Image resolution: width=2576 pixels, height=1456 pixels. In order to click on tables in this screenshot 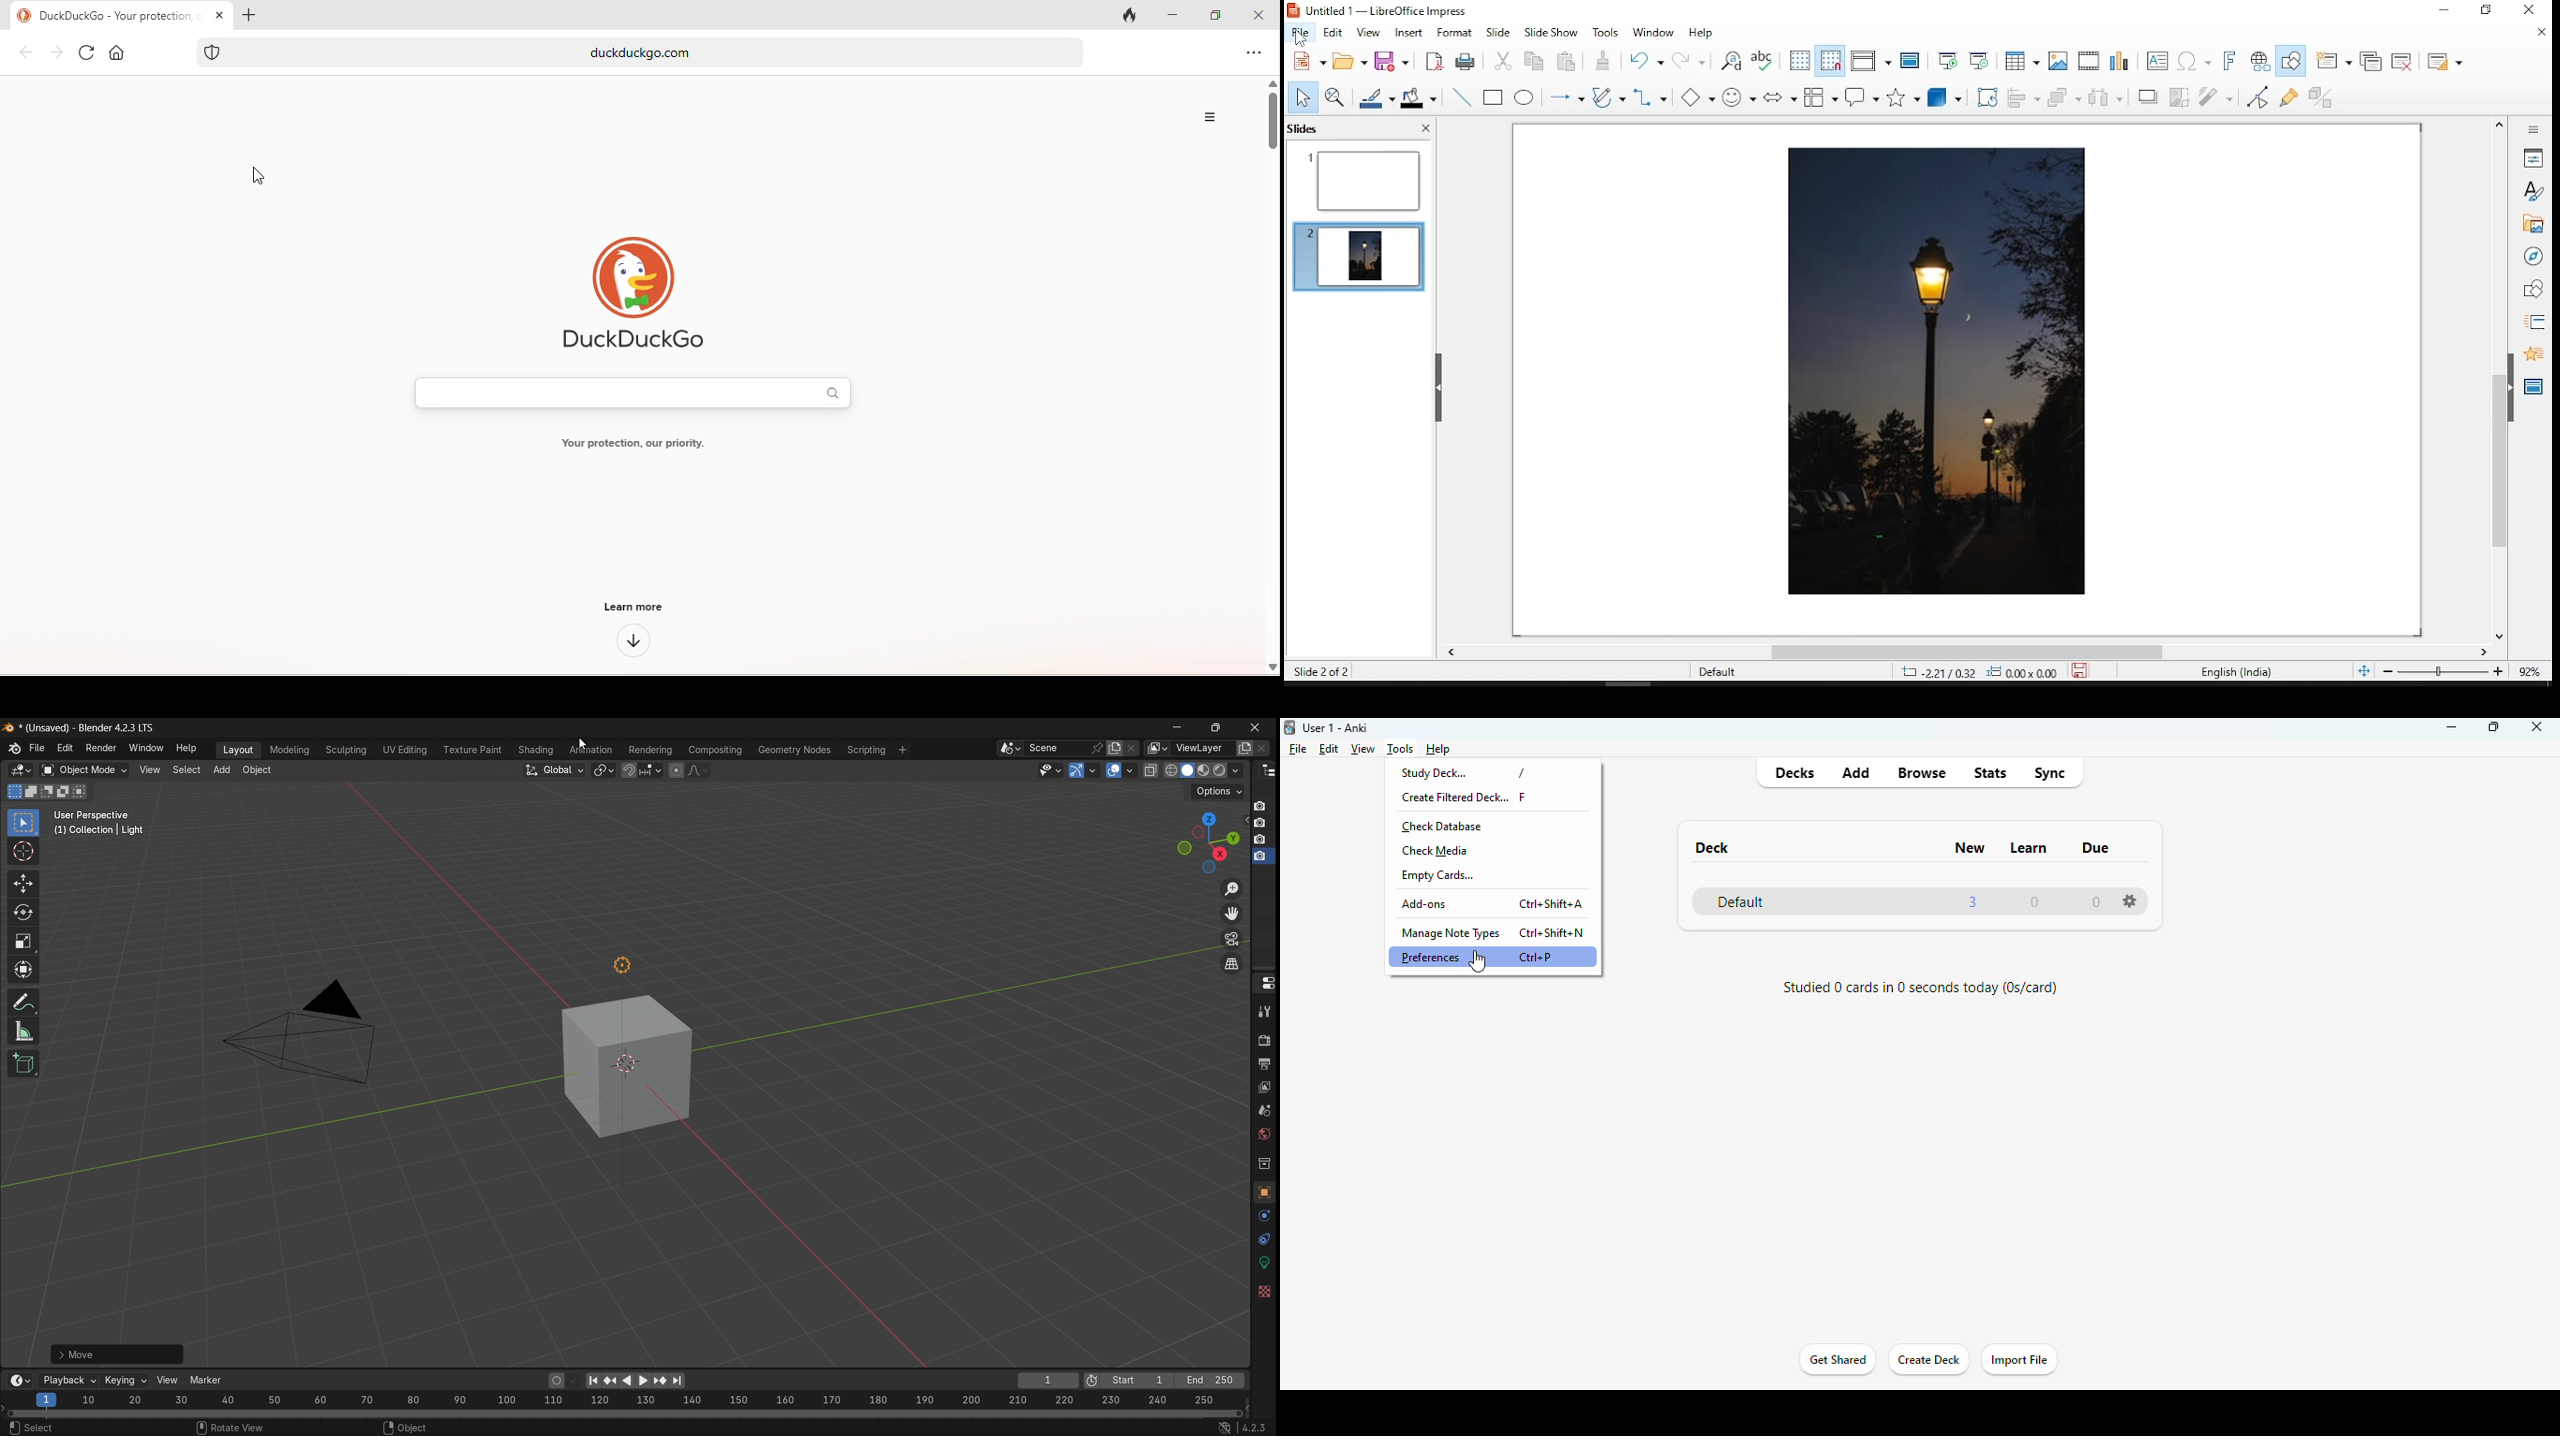, I will do `click(2021, 59)`.